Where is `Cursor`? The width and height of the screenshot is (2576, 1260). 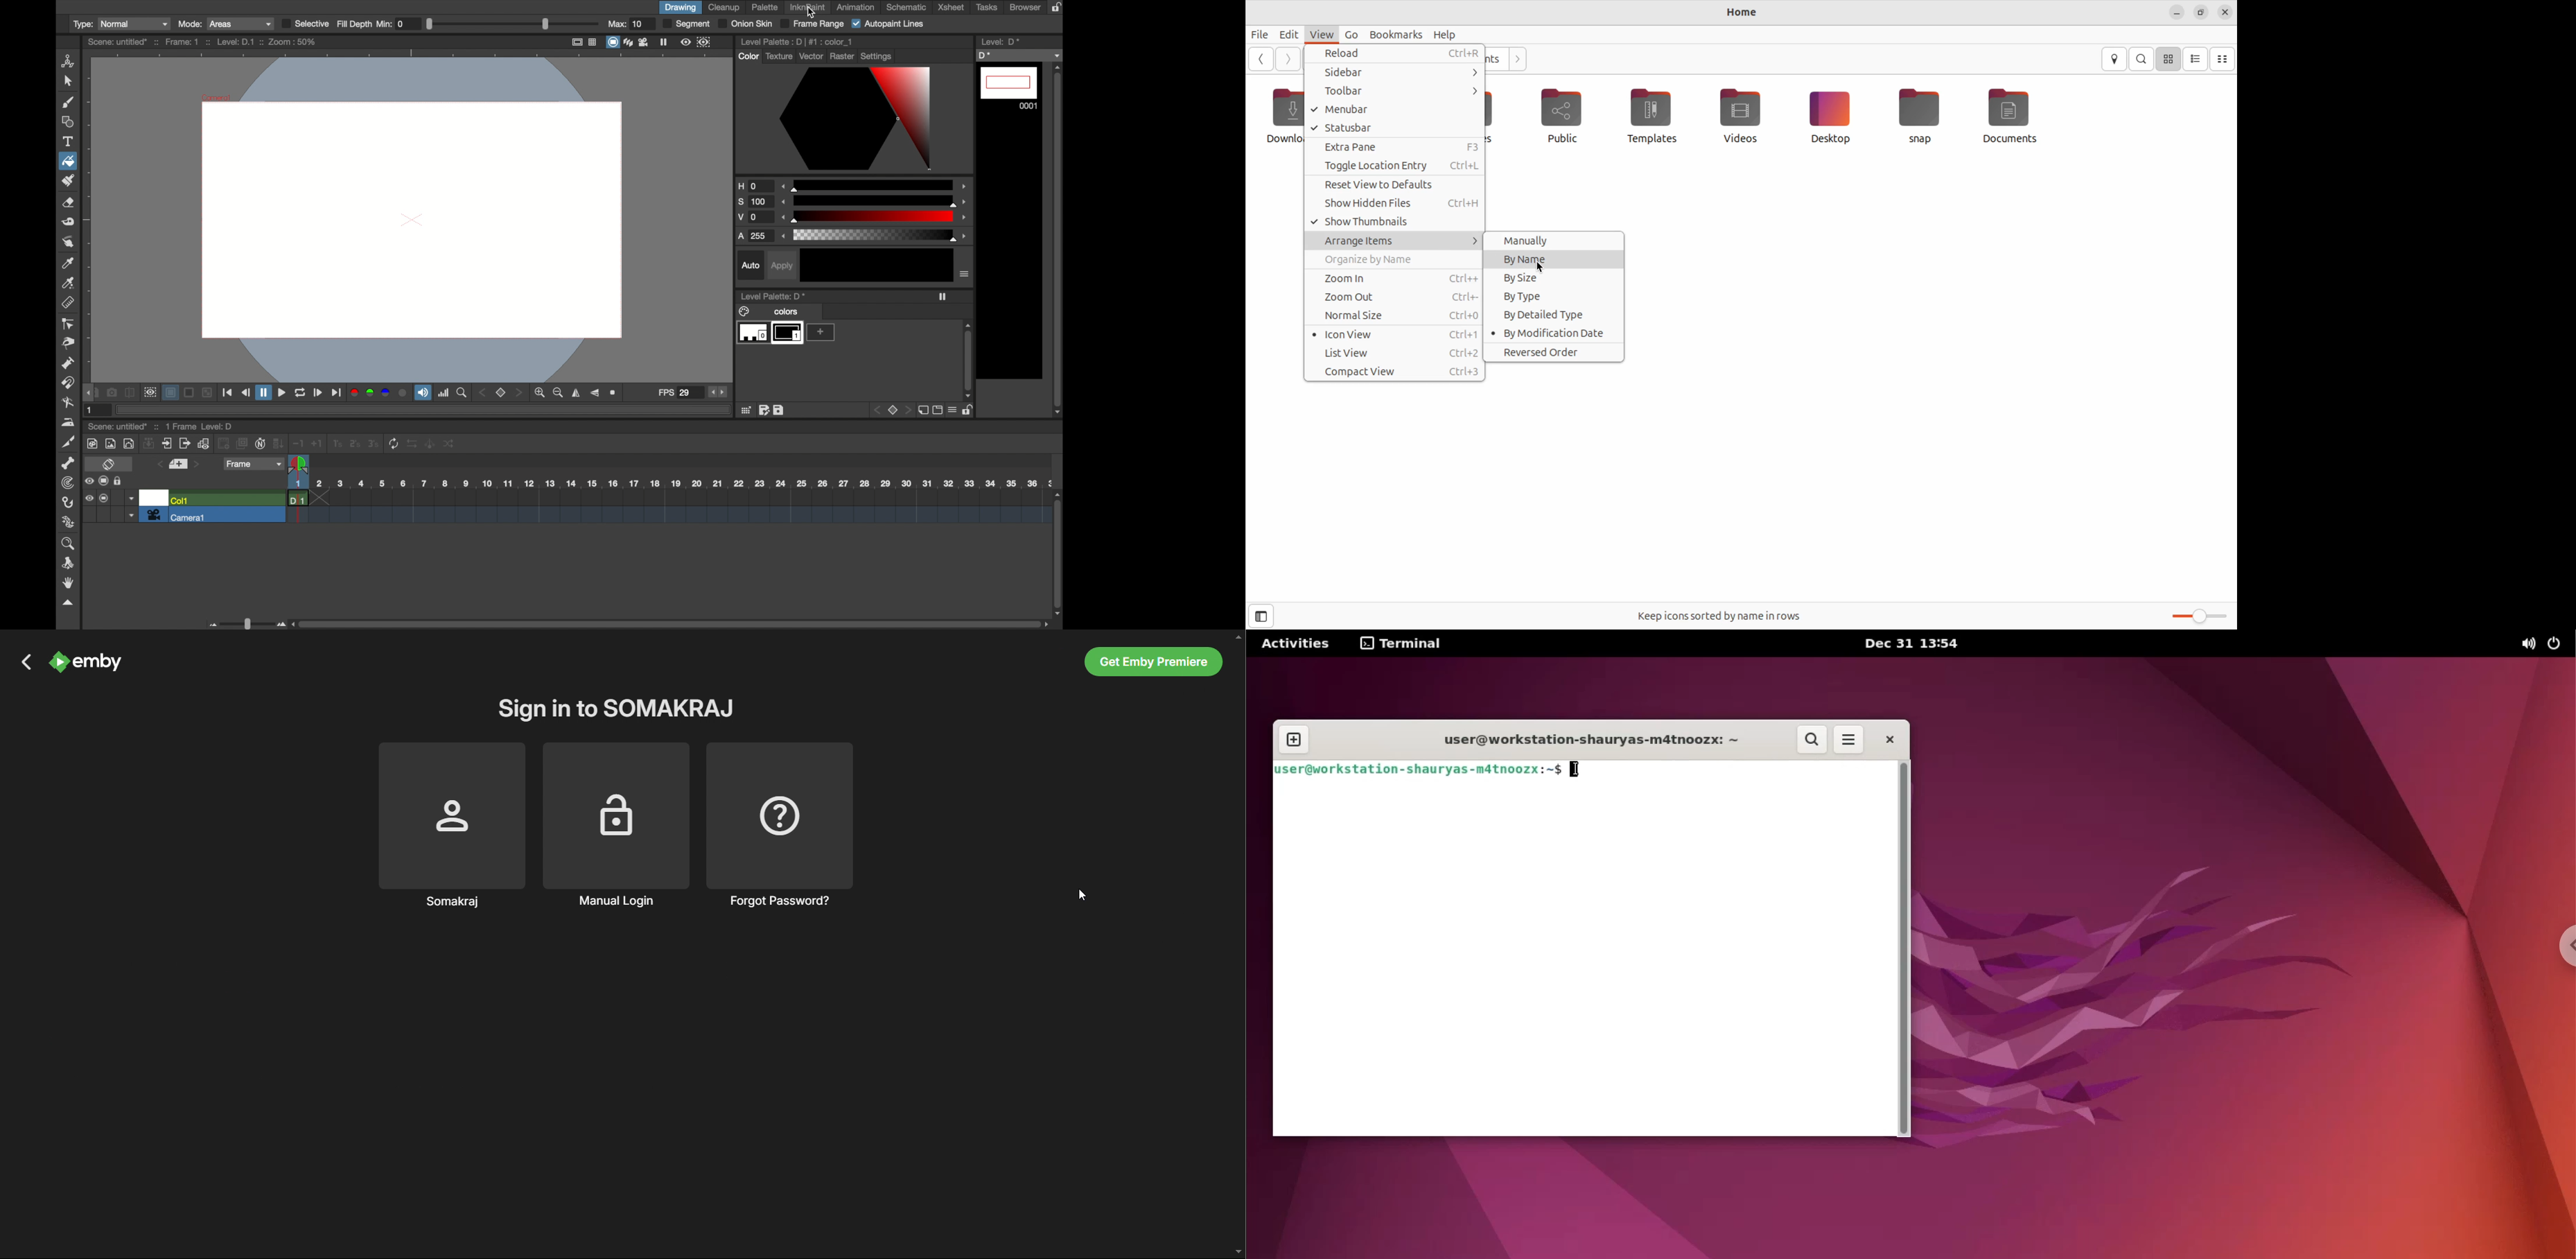 Cursor is located at coordinates (1083, 894).